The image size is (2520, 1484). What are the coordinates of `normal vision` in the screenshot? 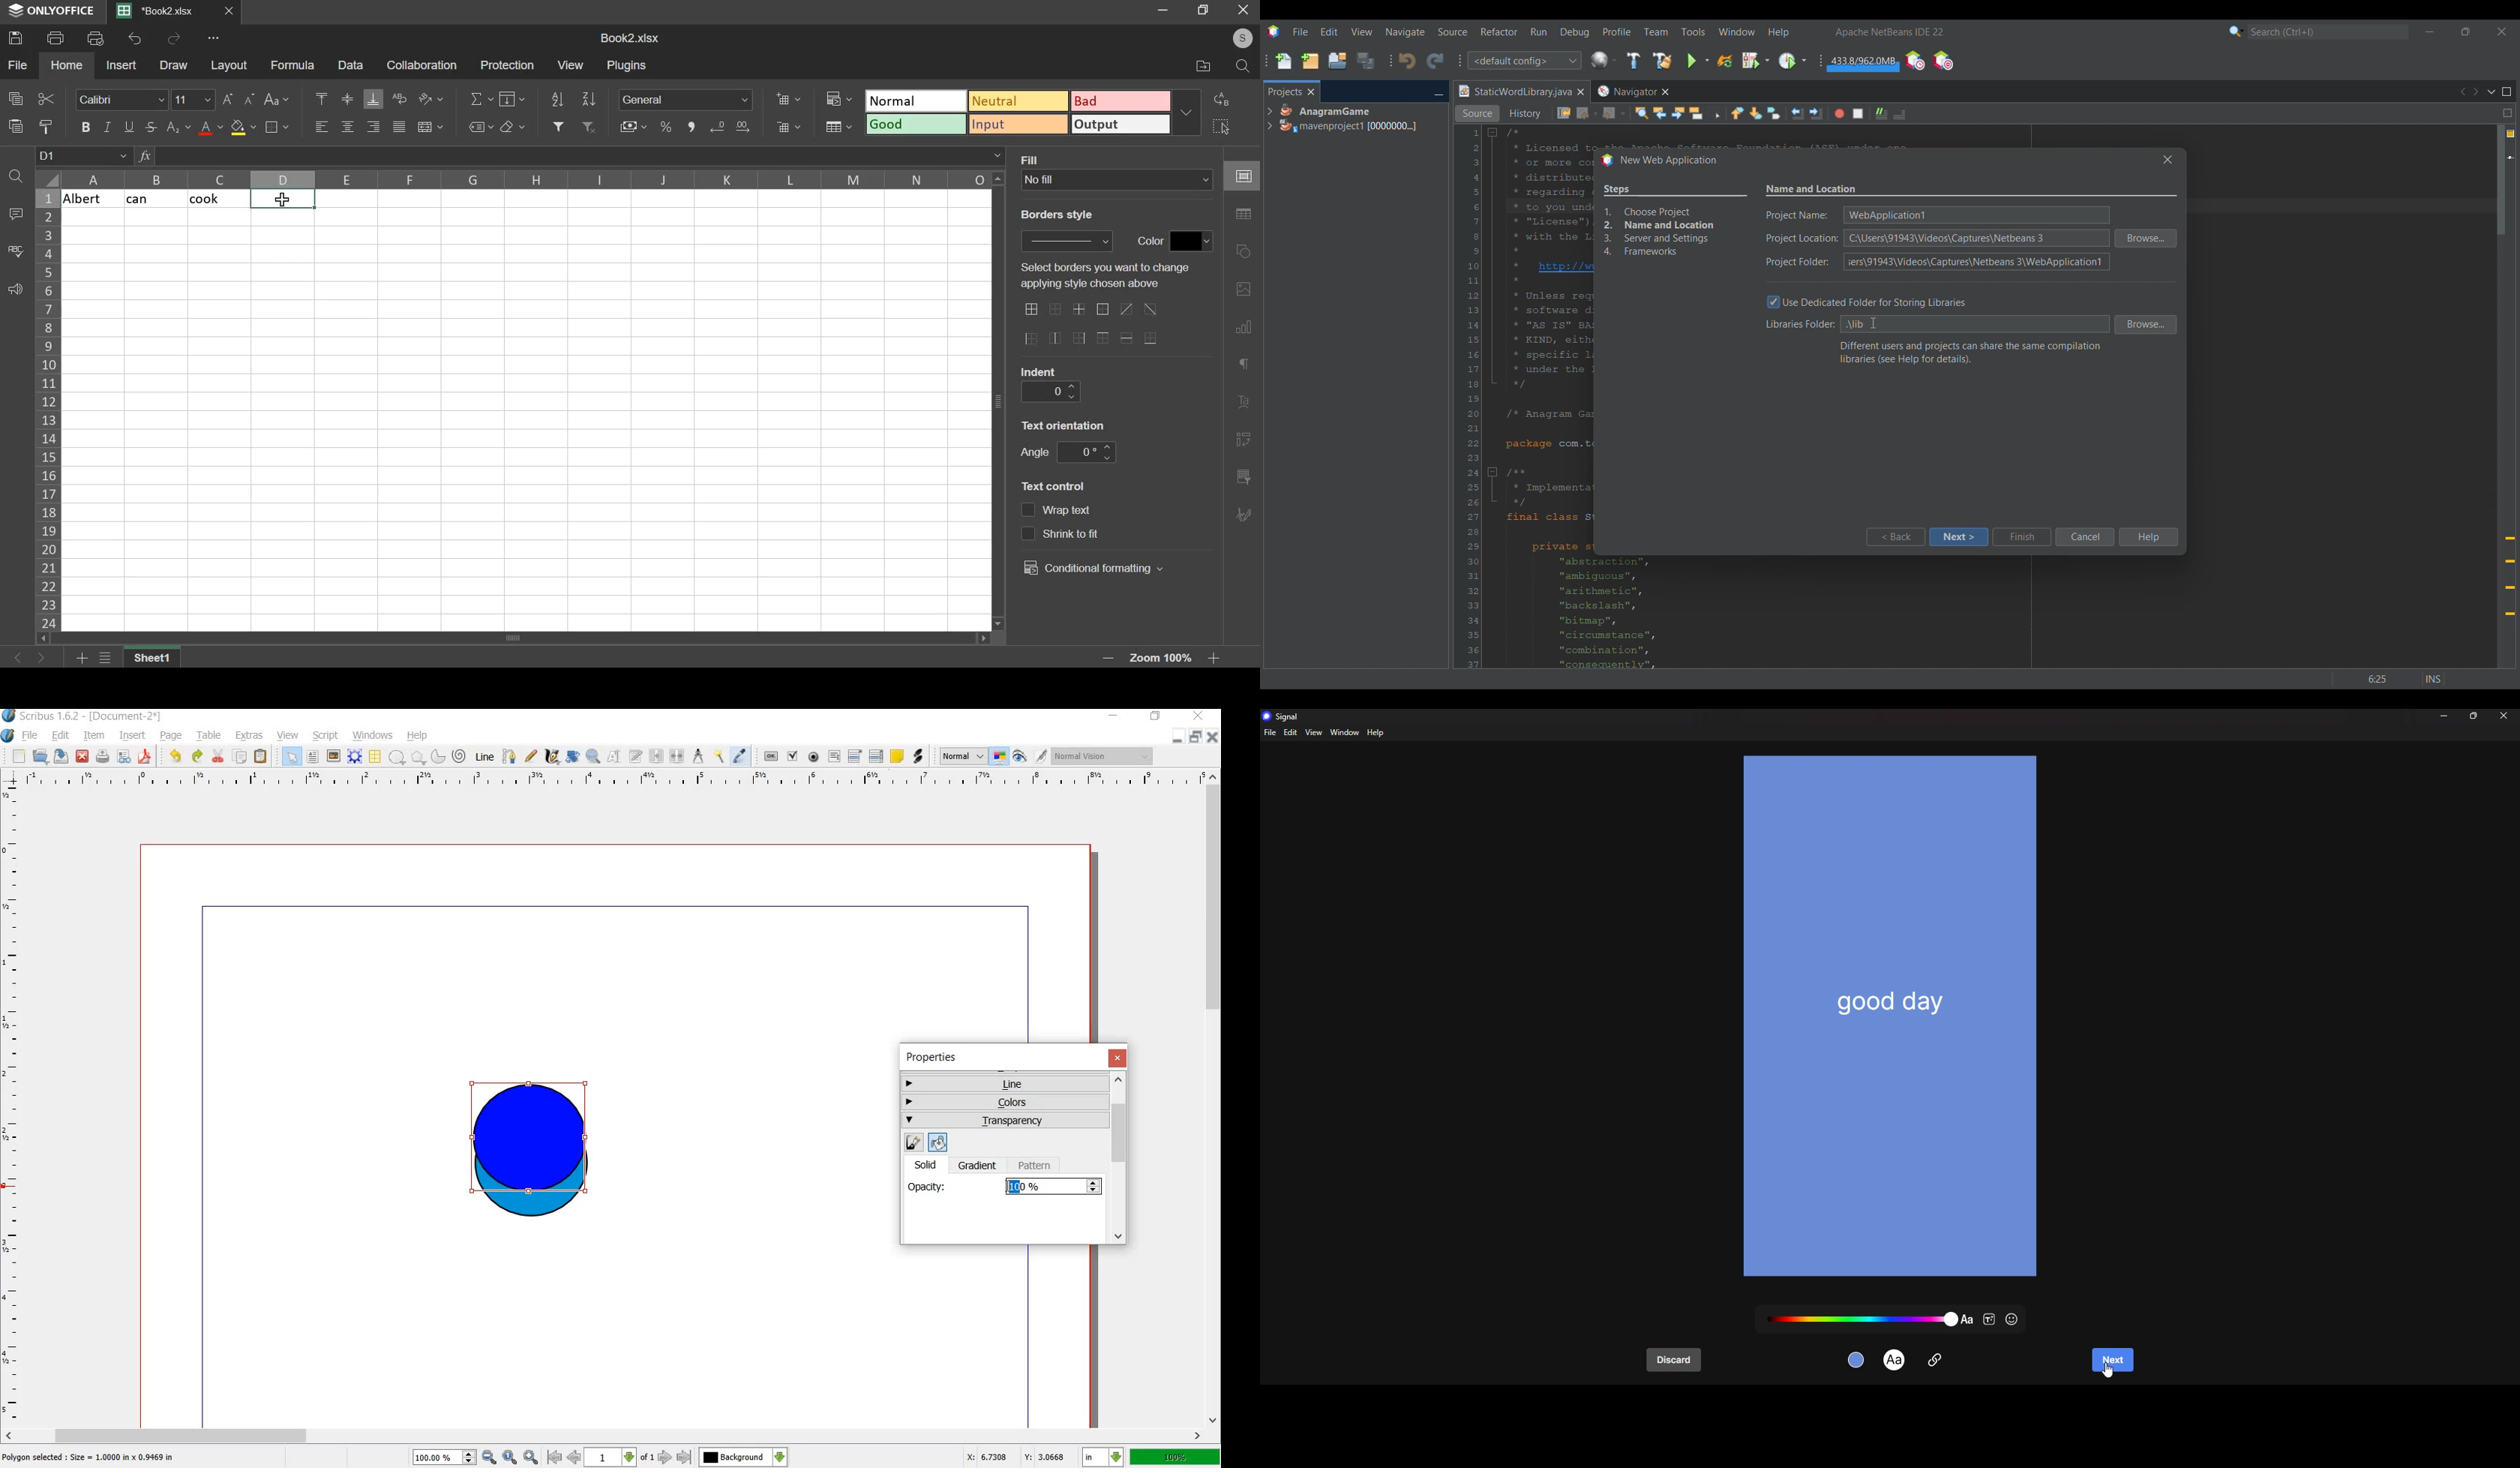 It's located at (1103, 757).